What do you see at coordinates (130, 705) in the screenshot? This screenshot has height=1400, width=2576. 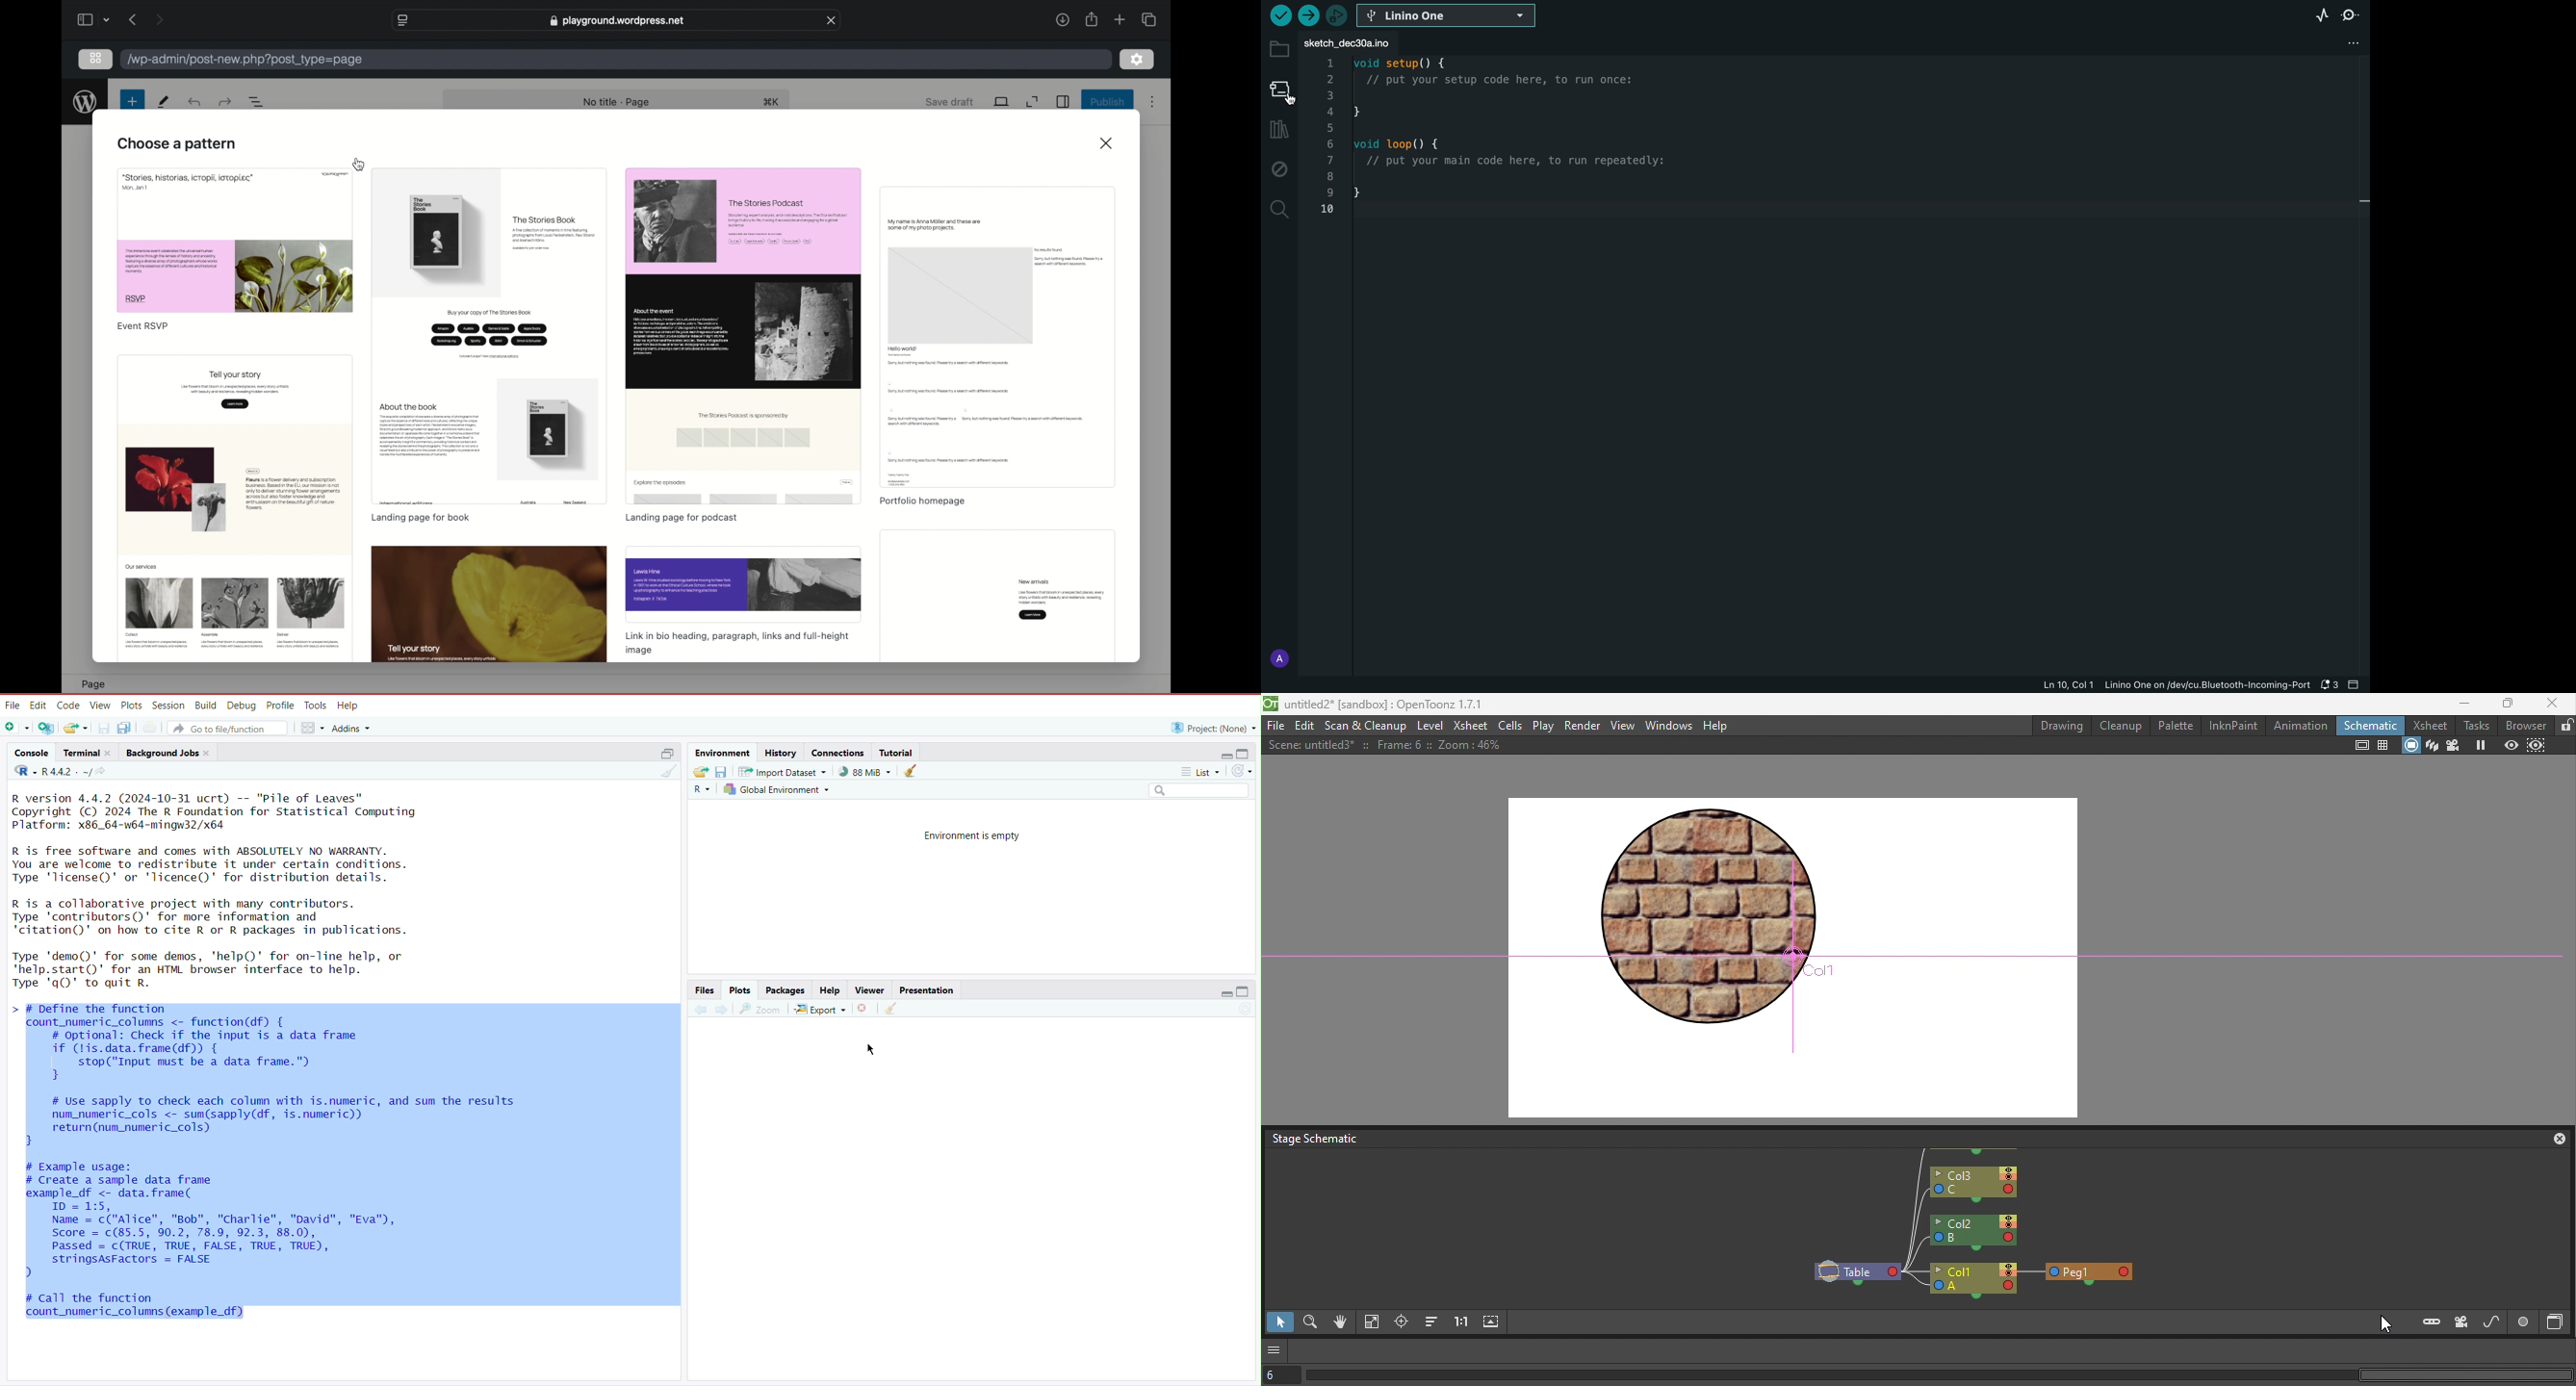 I see `Plots` at bounding box center [130, 705].